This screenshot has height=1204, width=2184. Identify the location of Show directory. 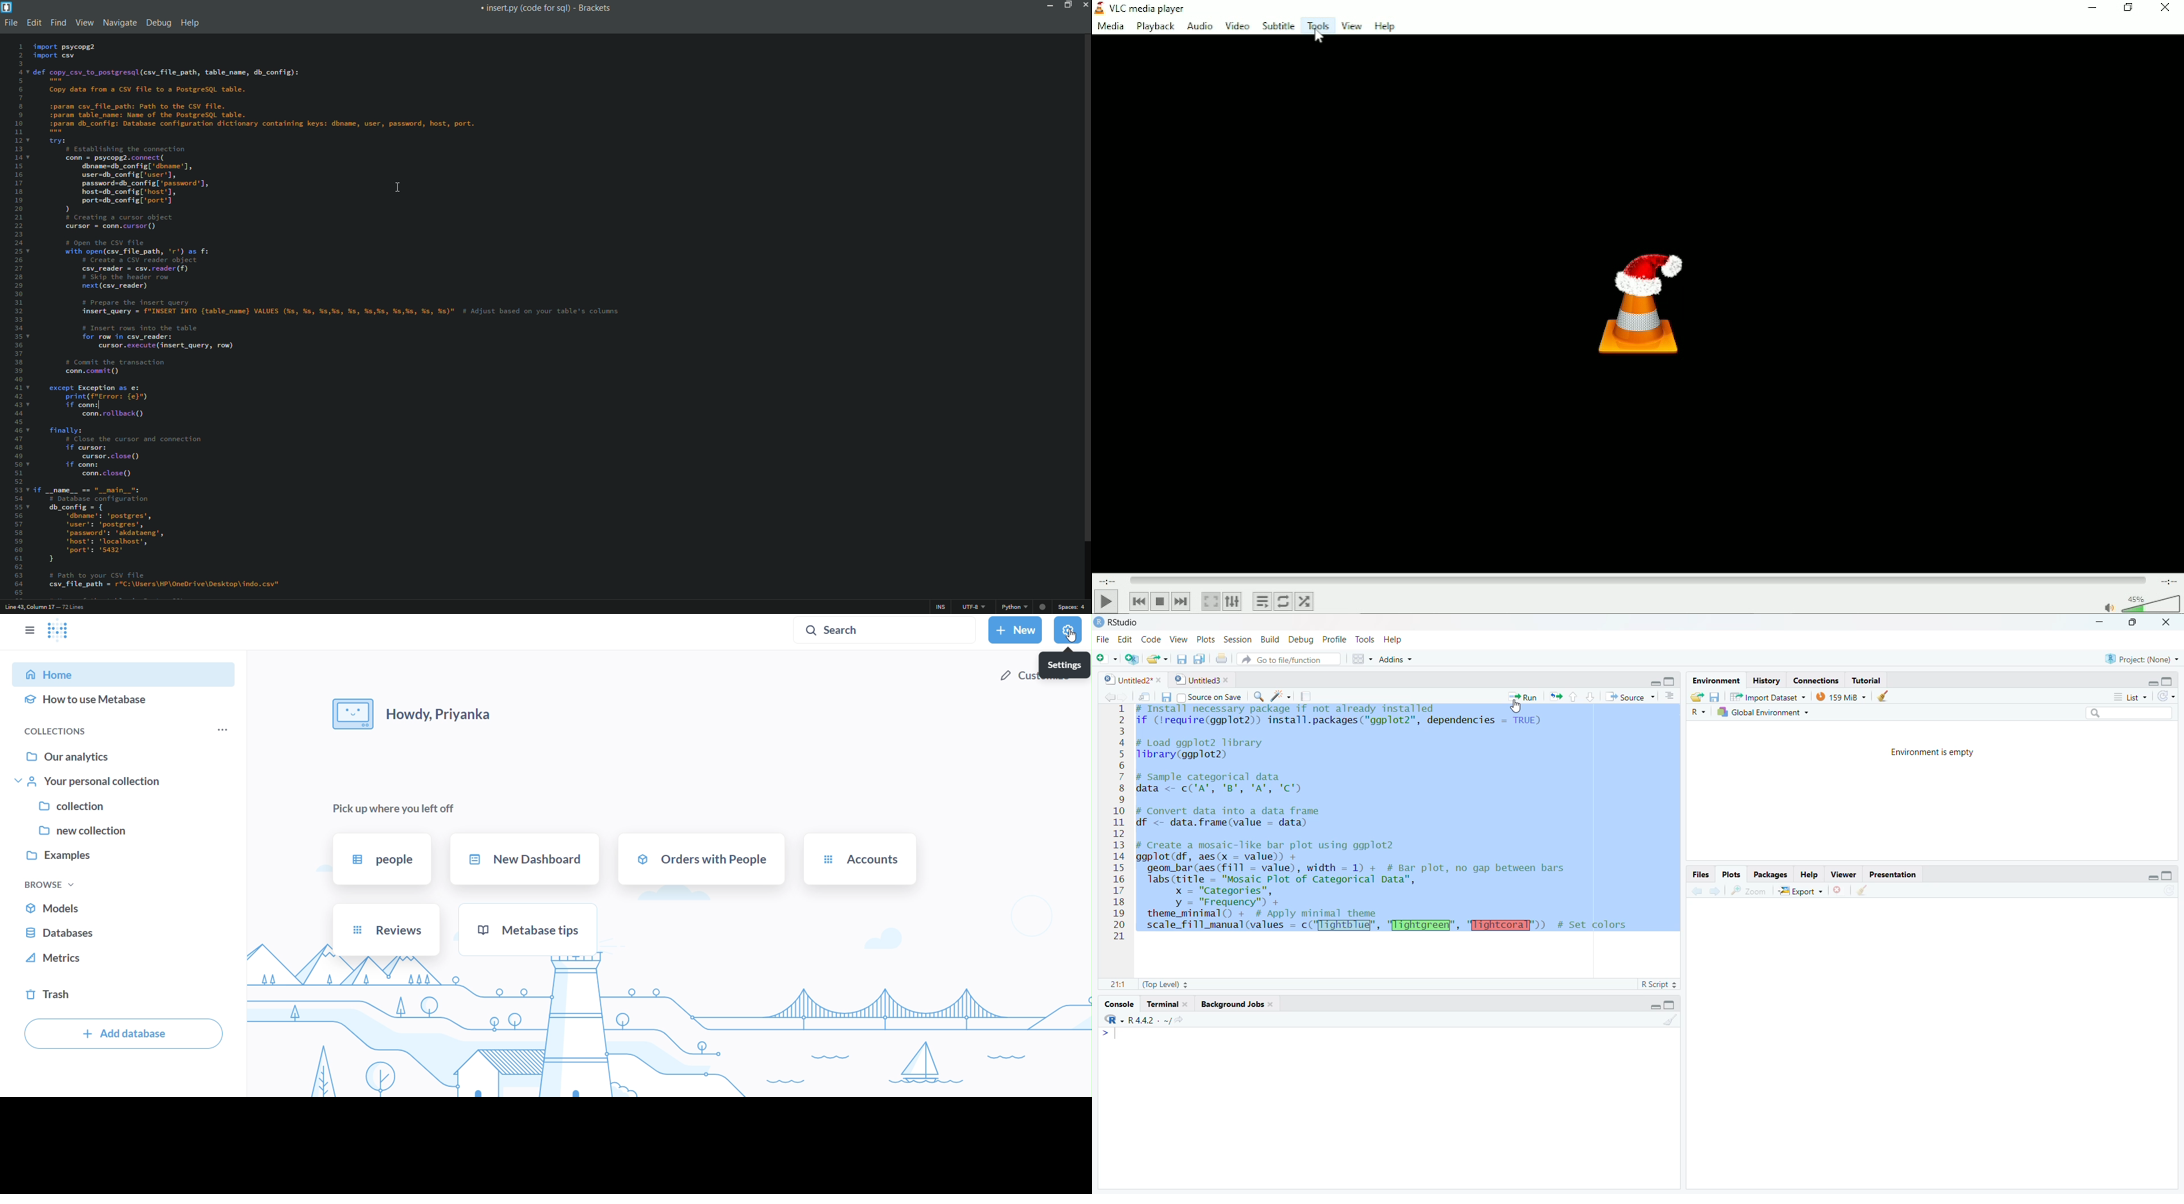
(1179, 1021).